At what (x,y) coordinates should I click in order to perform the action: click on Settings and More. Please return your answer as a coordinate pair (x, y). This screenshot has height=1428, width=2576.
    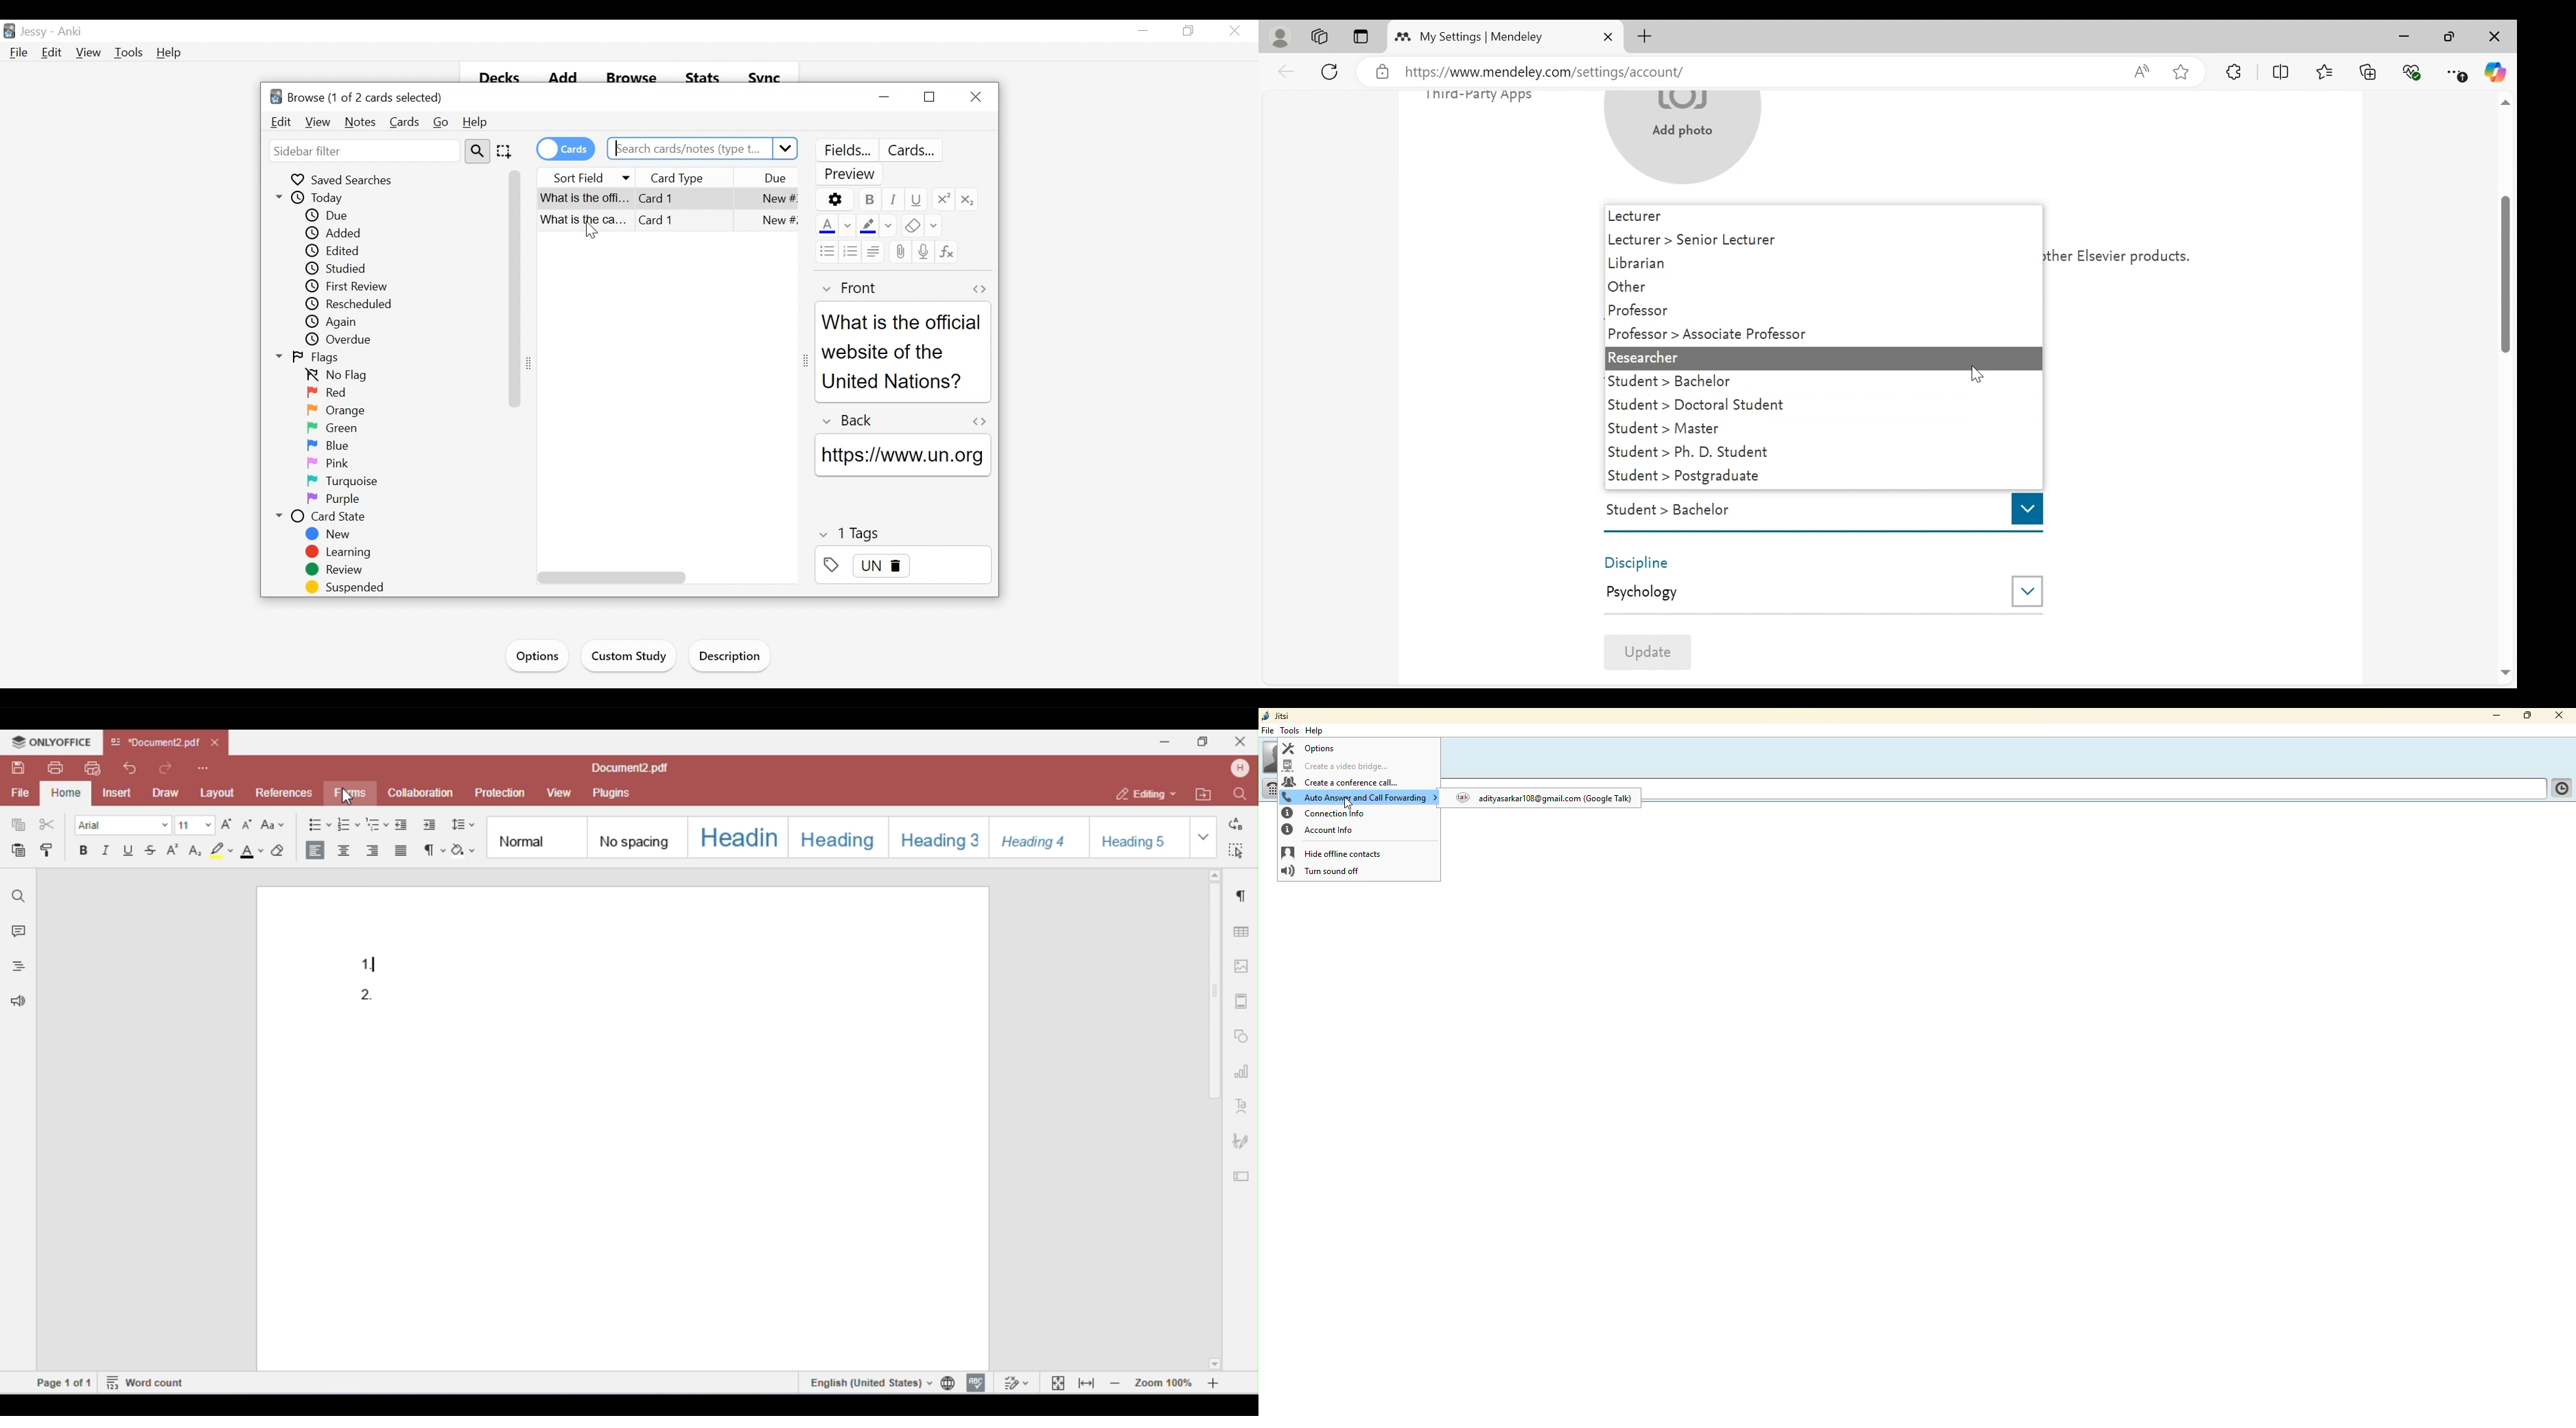
    Looking at the image, I should click on (2458, 73).